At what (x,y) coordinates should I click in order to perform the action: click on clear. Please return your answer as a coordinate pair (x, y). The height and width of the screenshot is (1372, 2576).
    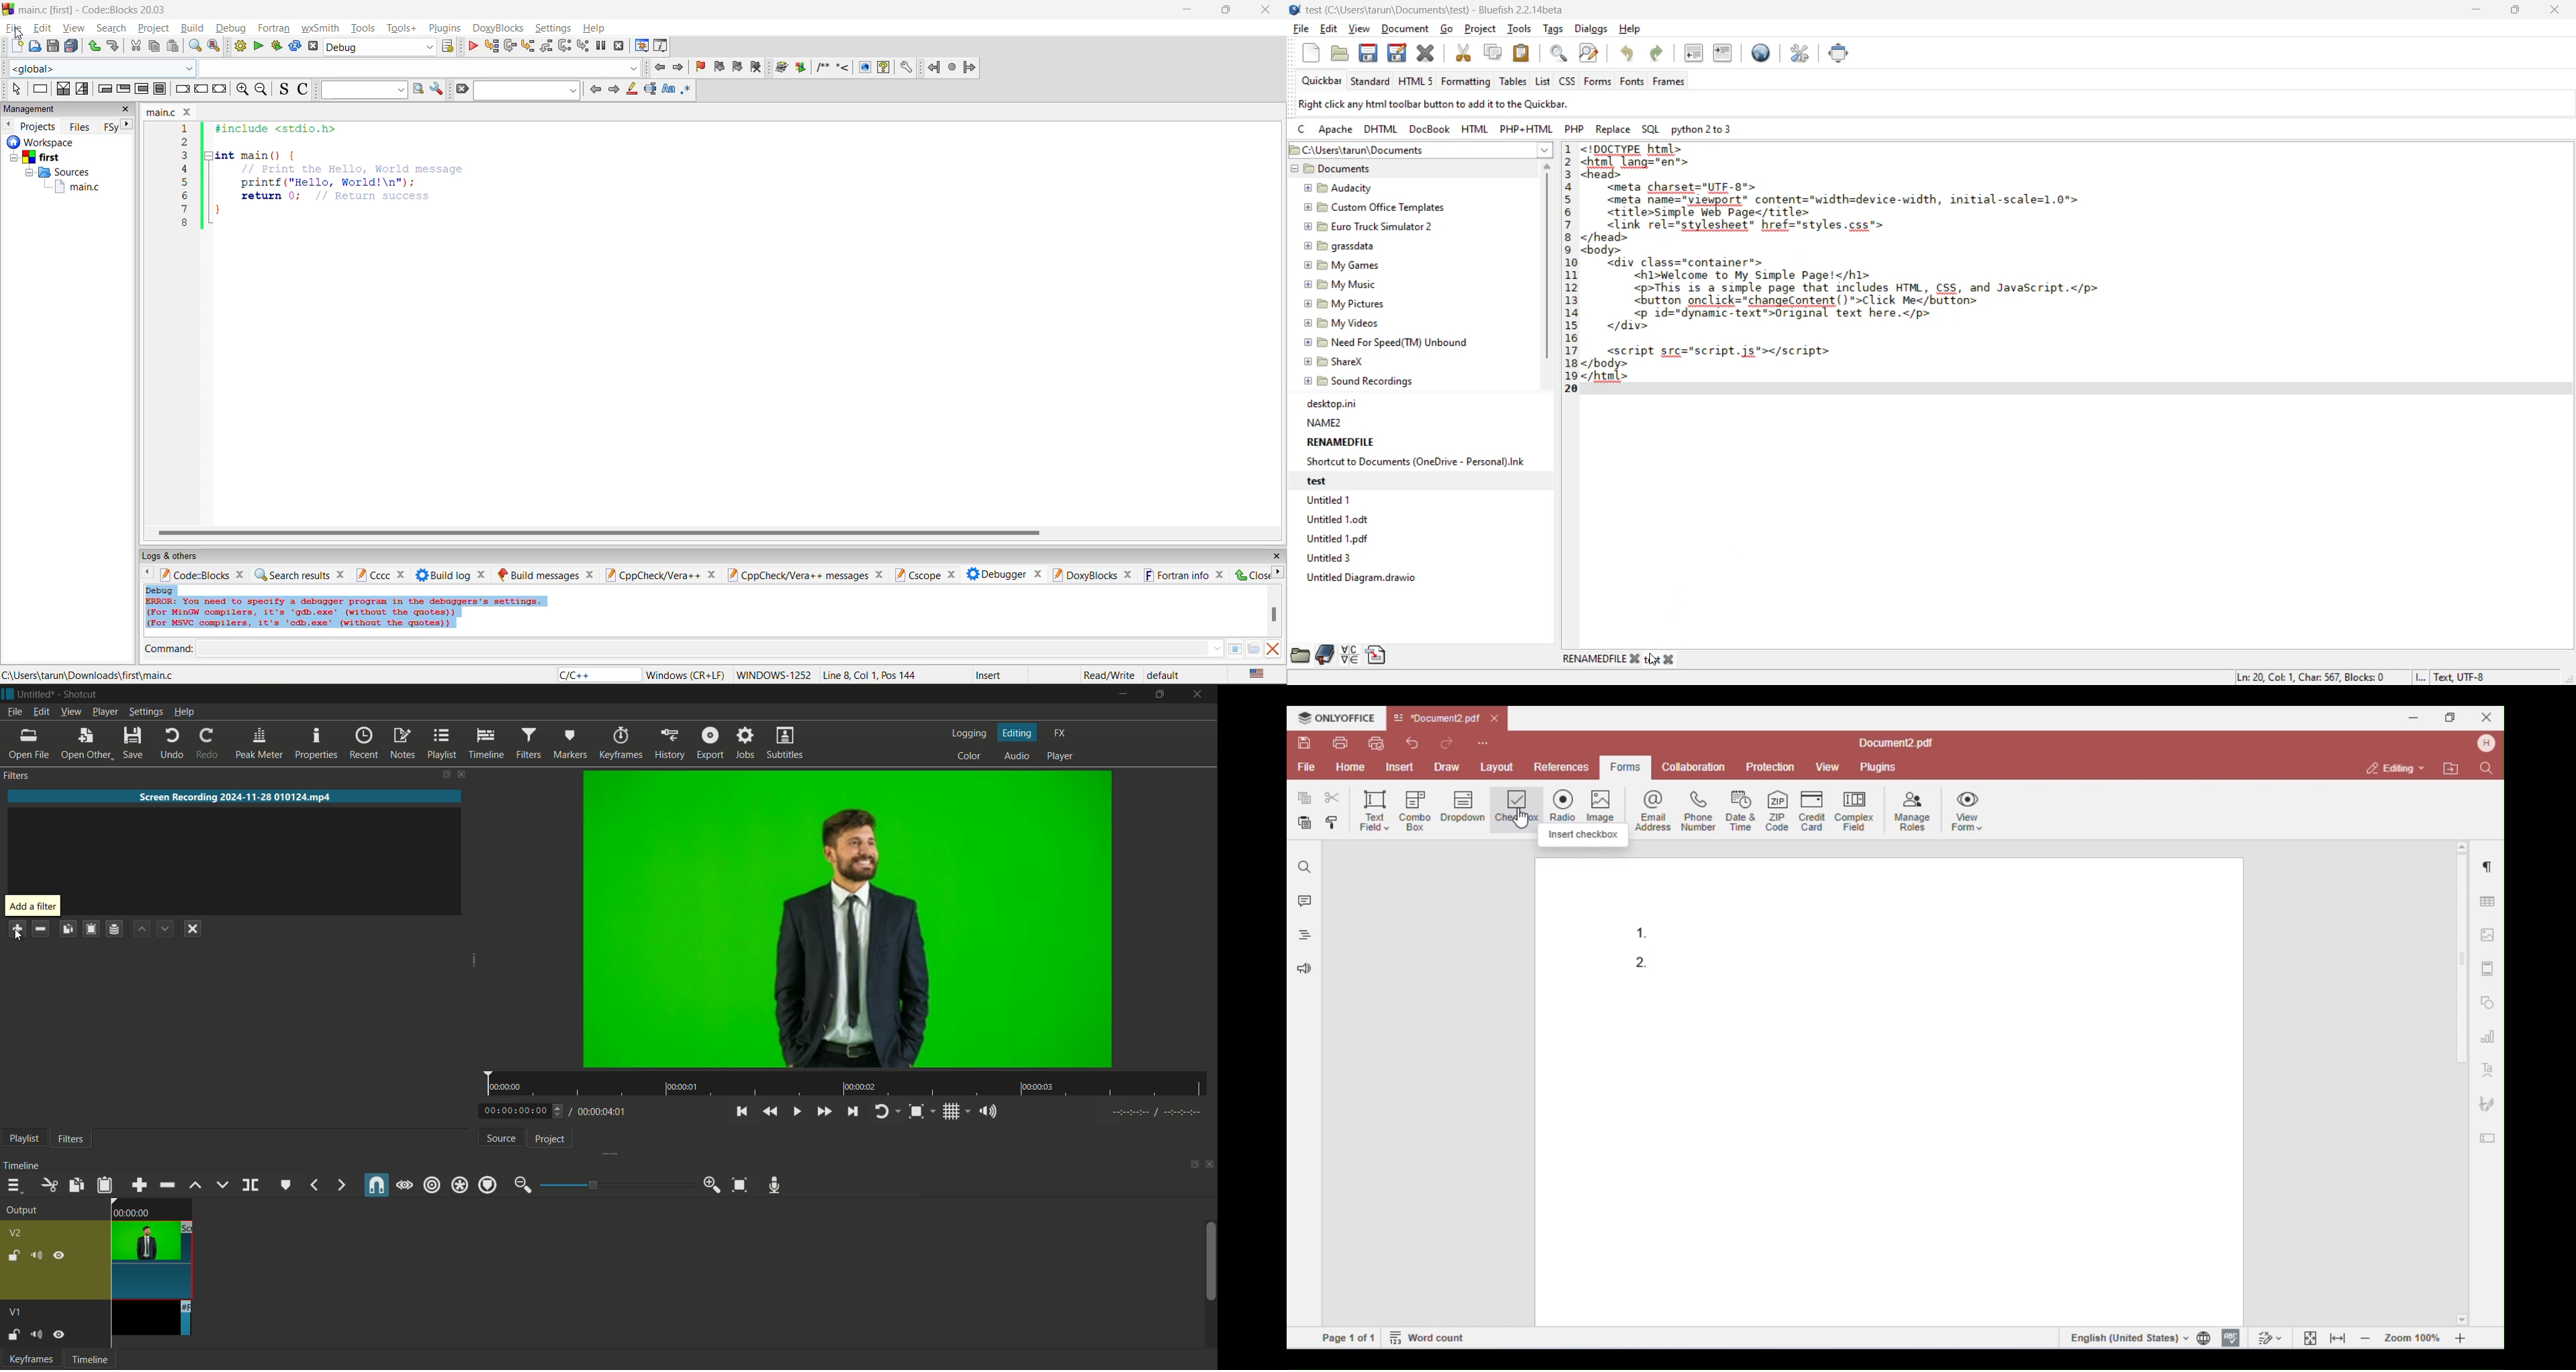
    Looking at the image, I should click on (461, 89).